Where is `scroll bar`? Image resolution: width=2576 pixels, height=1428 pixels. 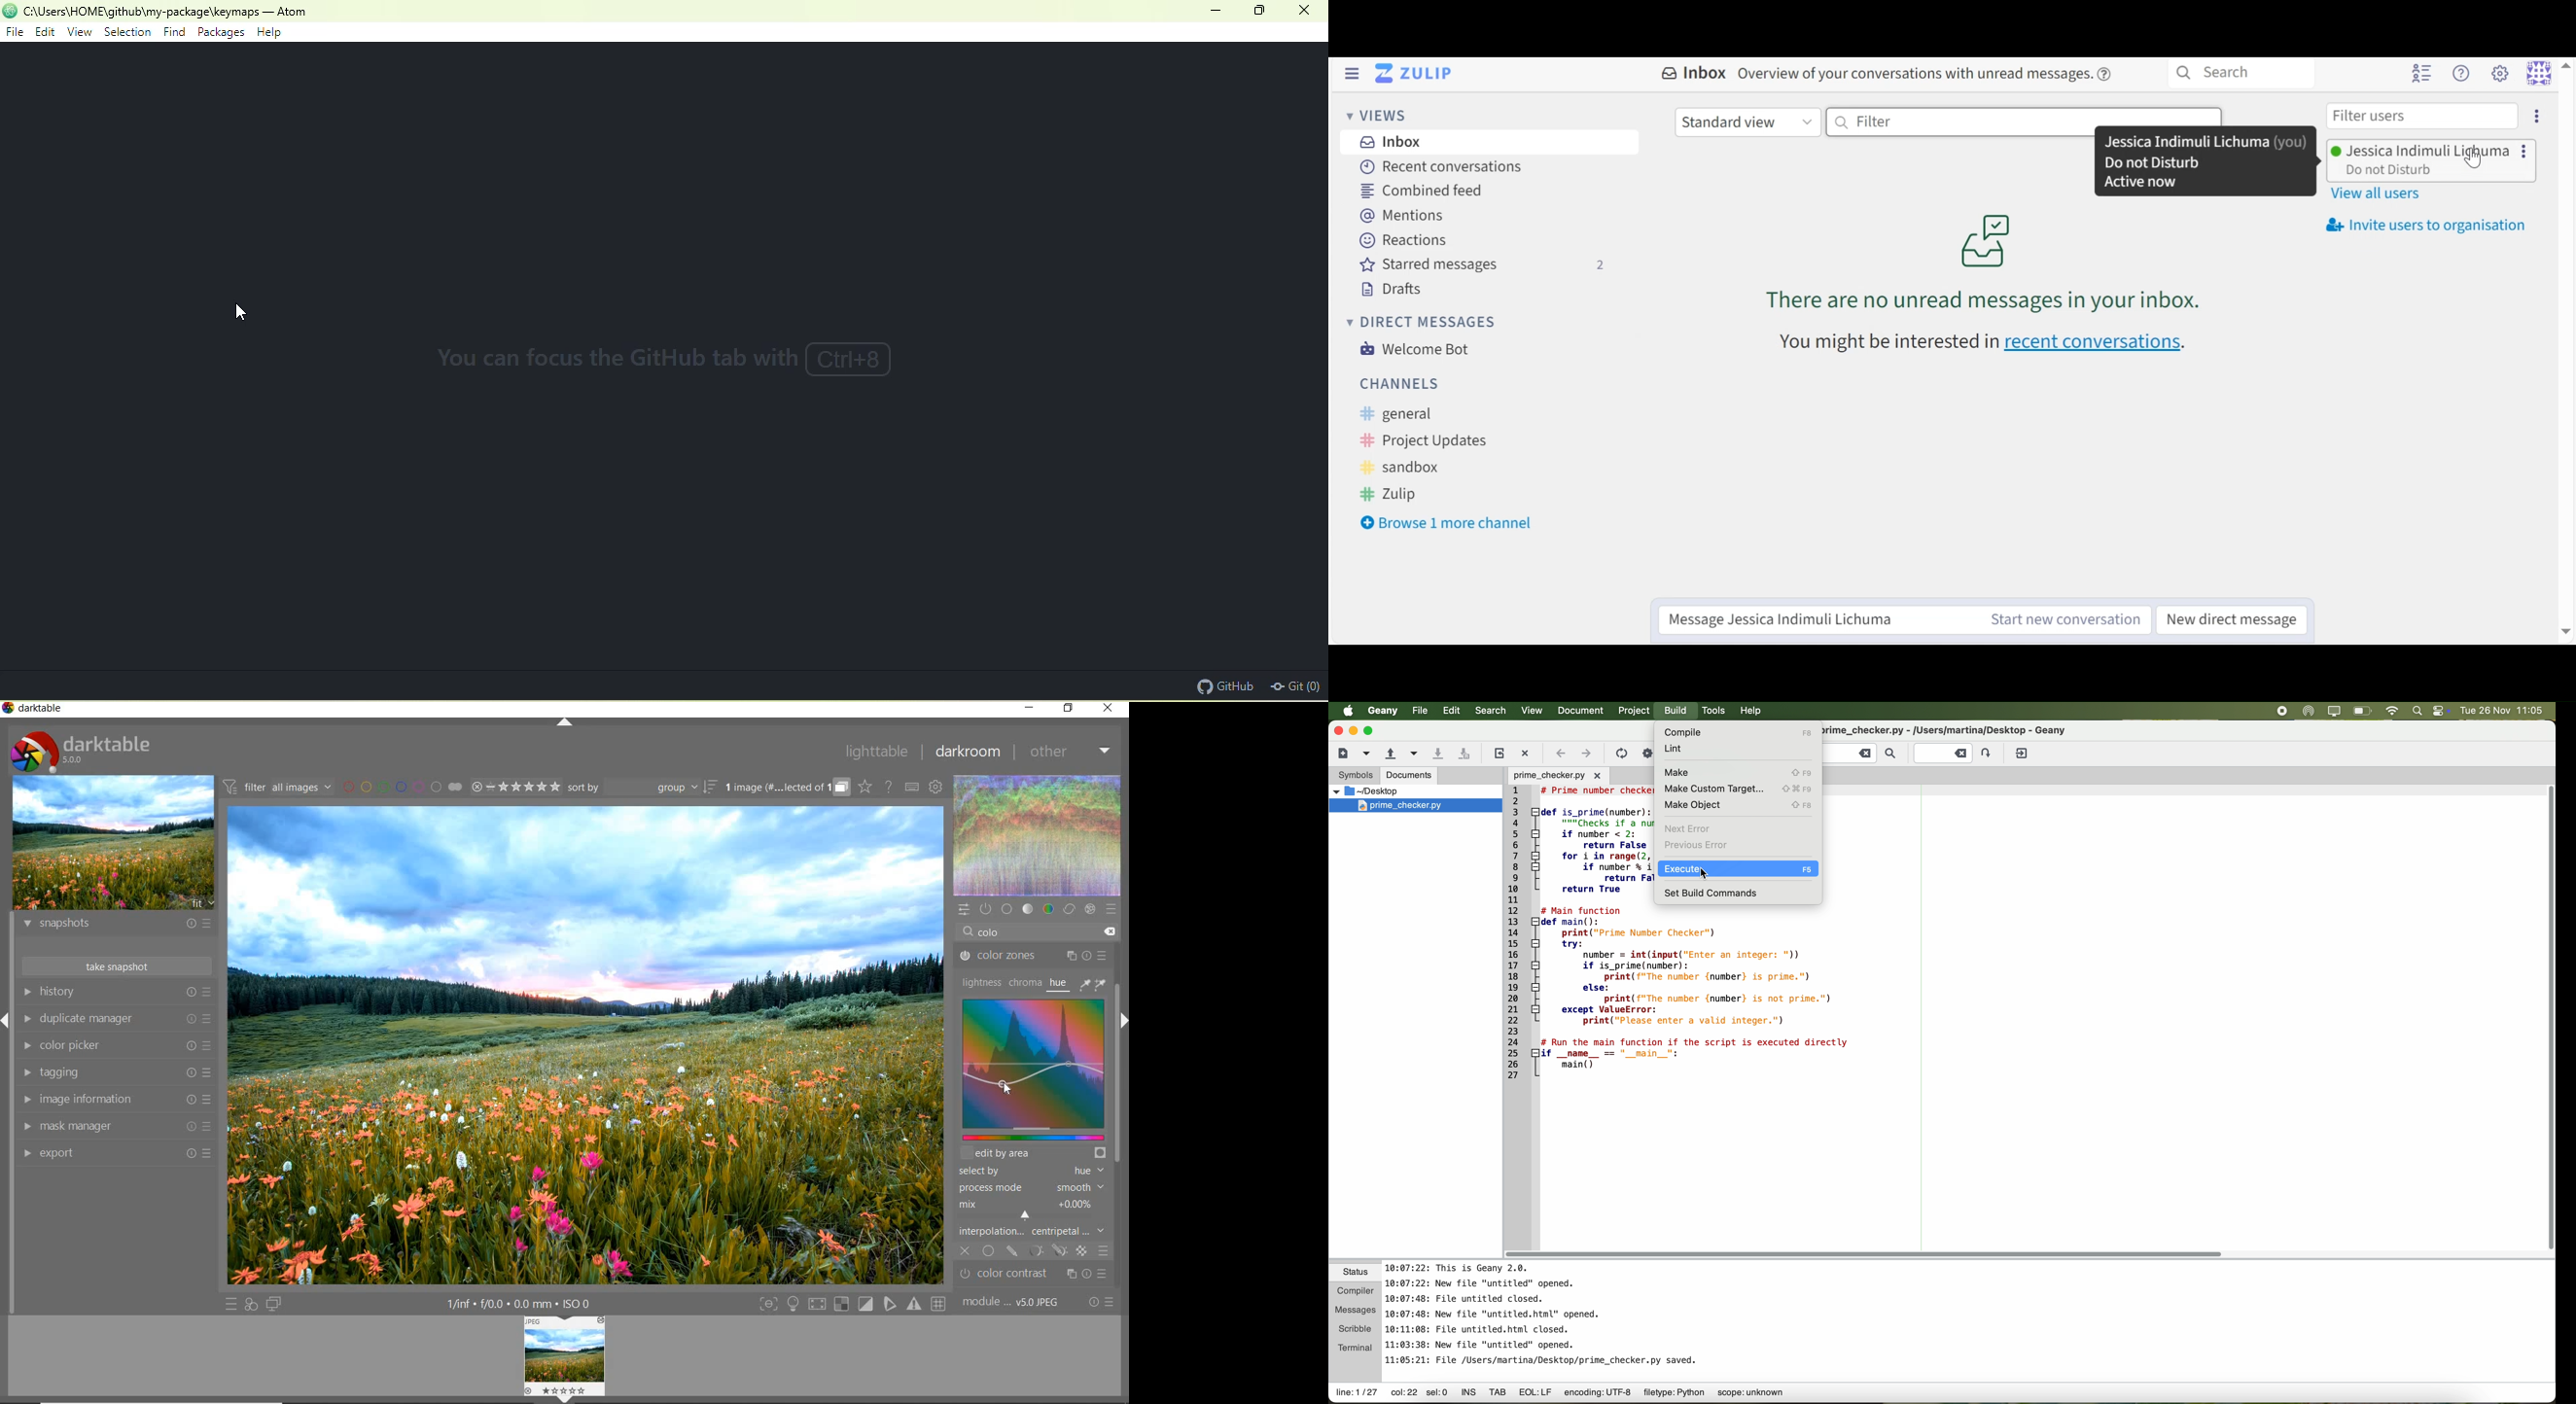
scroll bar is located at coordinates (1870, 1254).